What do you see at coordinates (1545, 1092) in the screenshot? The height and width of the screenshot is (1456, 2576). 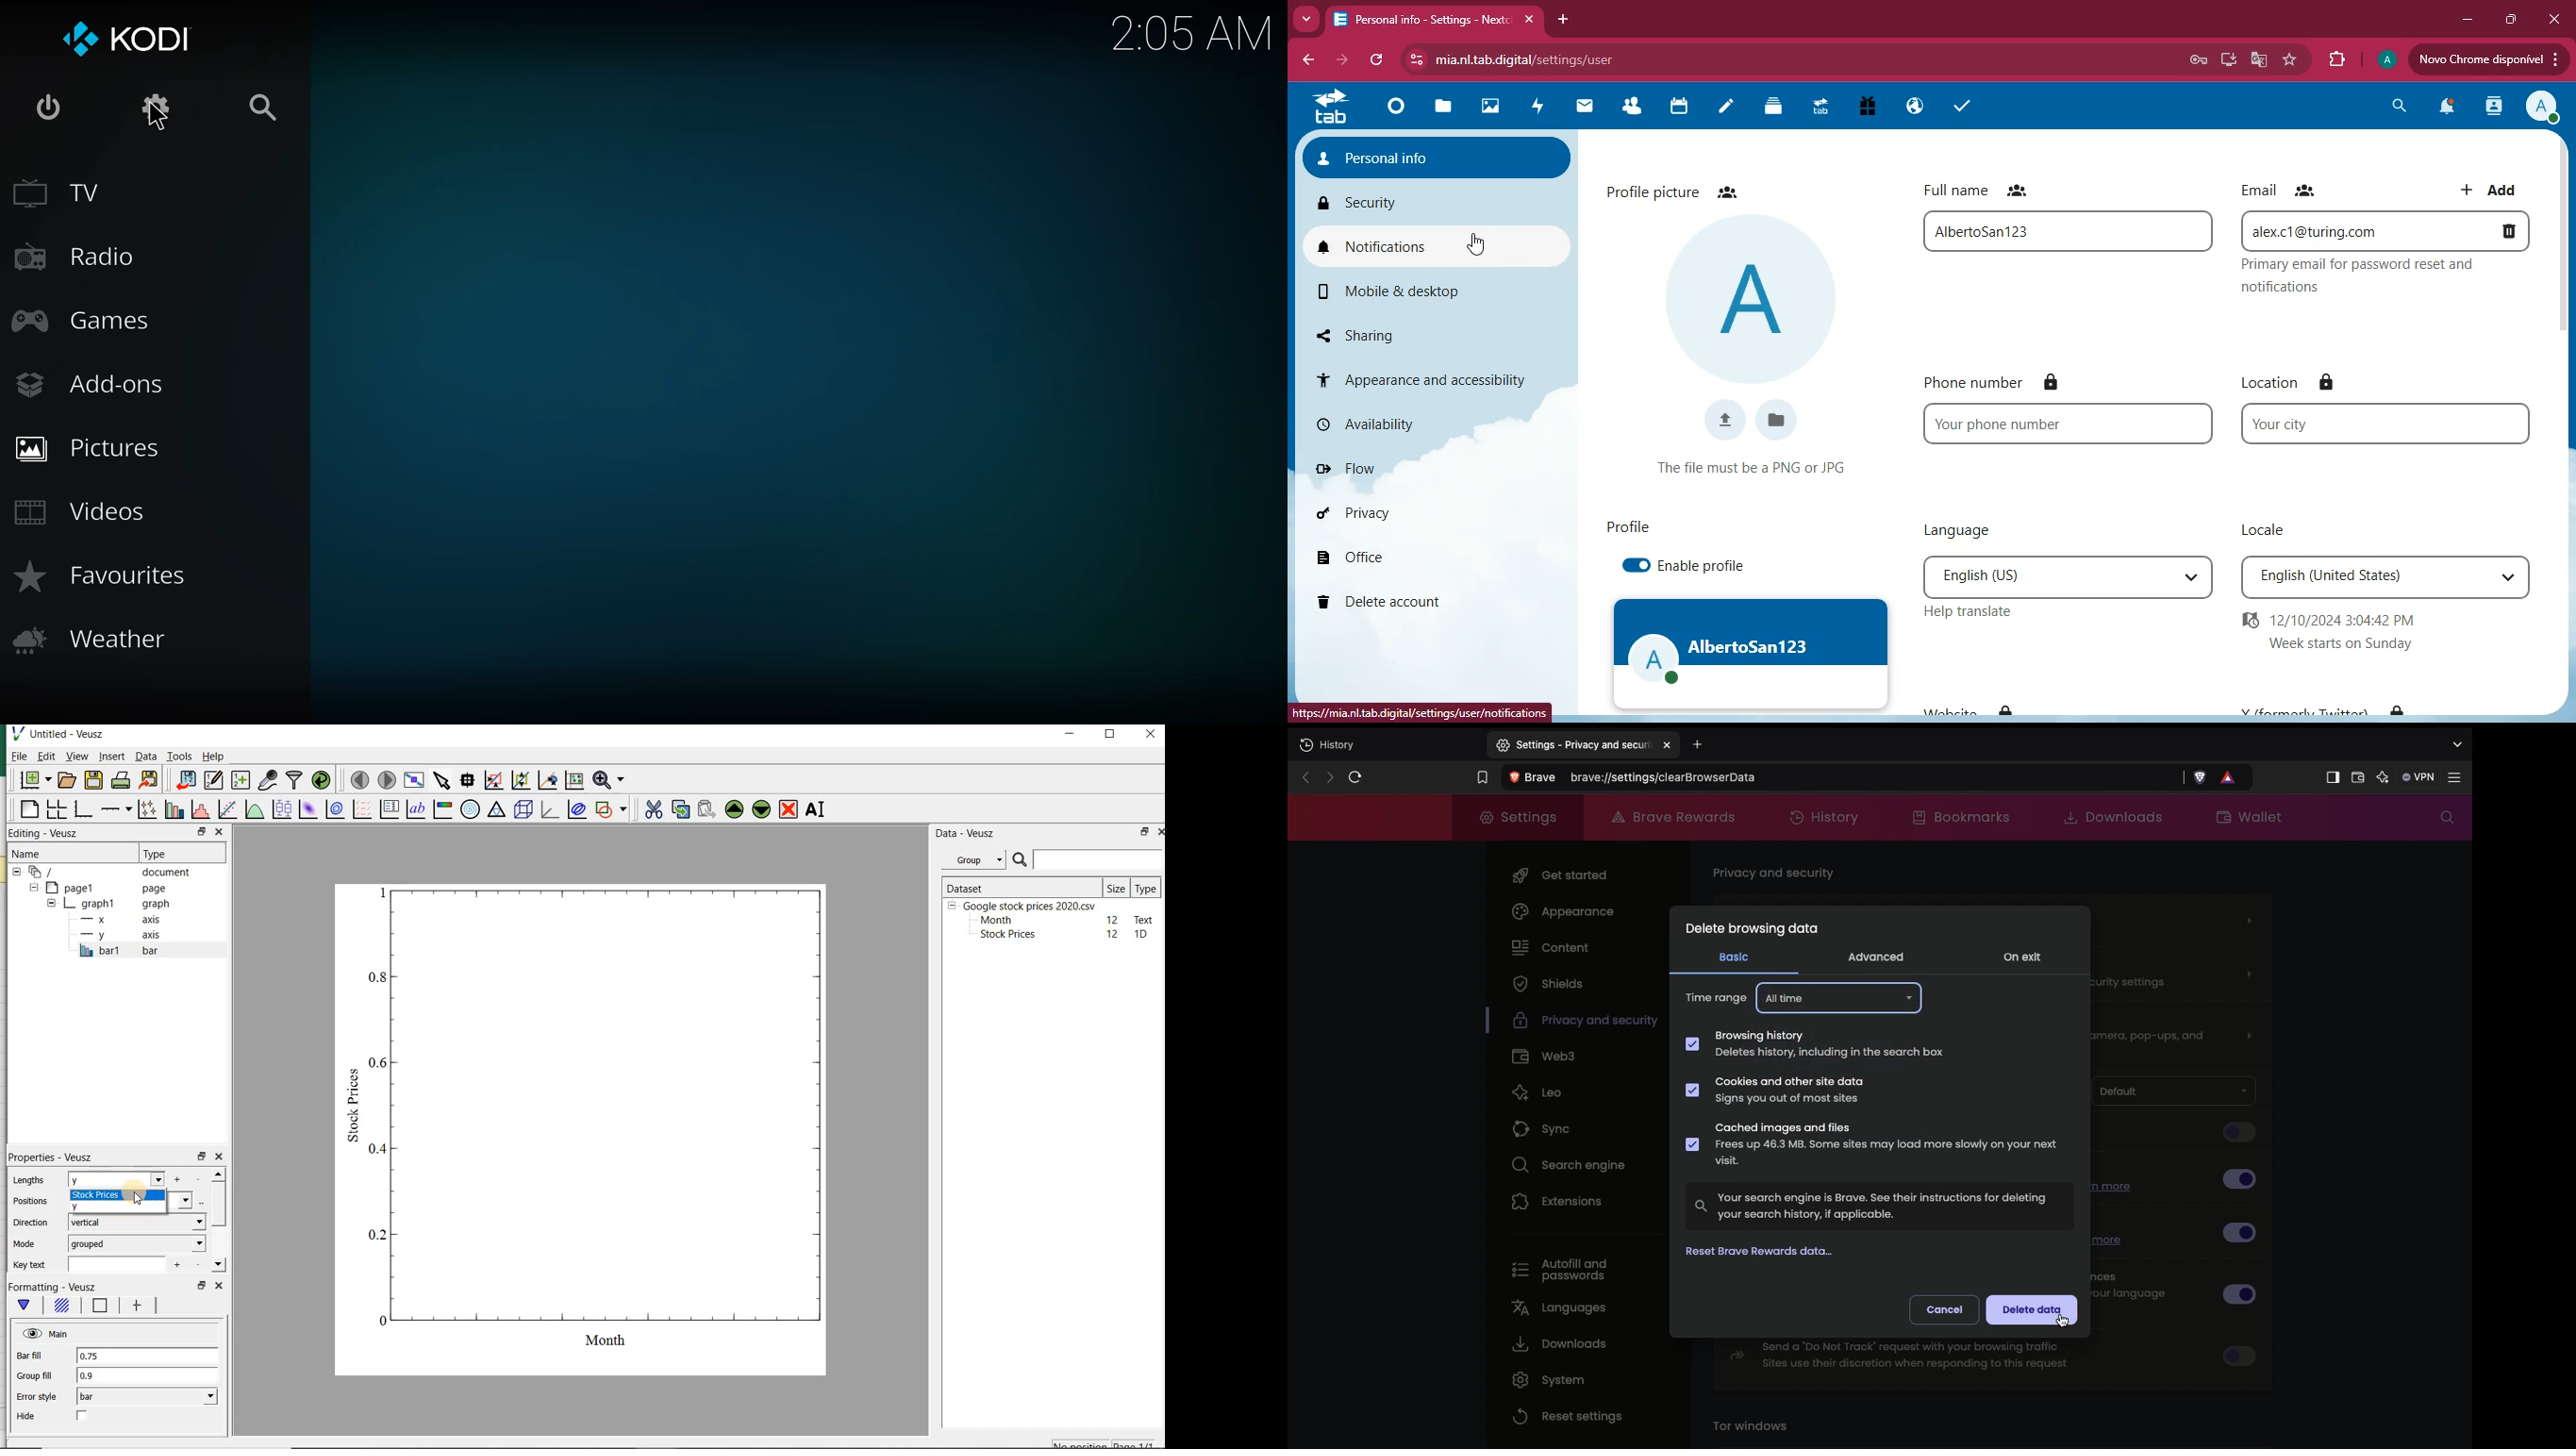 I see `Leo` at bounding box center [1545, 1092].